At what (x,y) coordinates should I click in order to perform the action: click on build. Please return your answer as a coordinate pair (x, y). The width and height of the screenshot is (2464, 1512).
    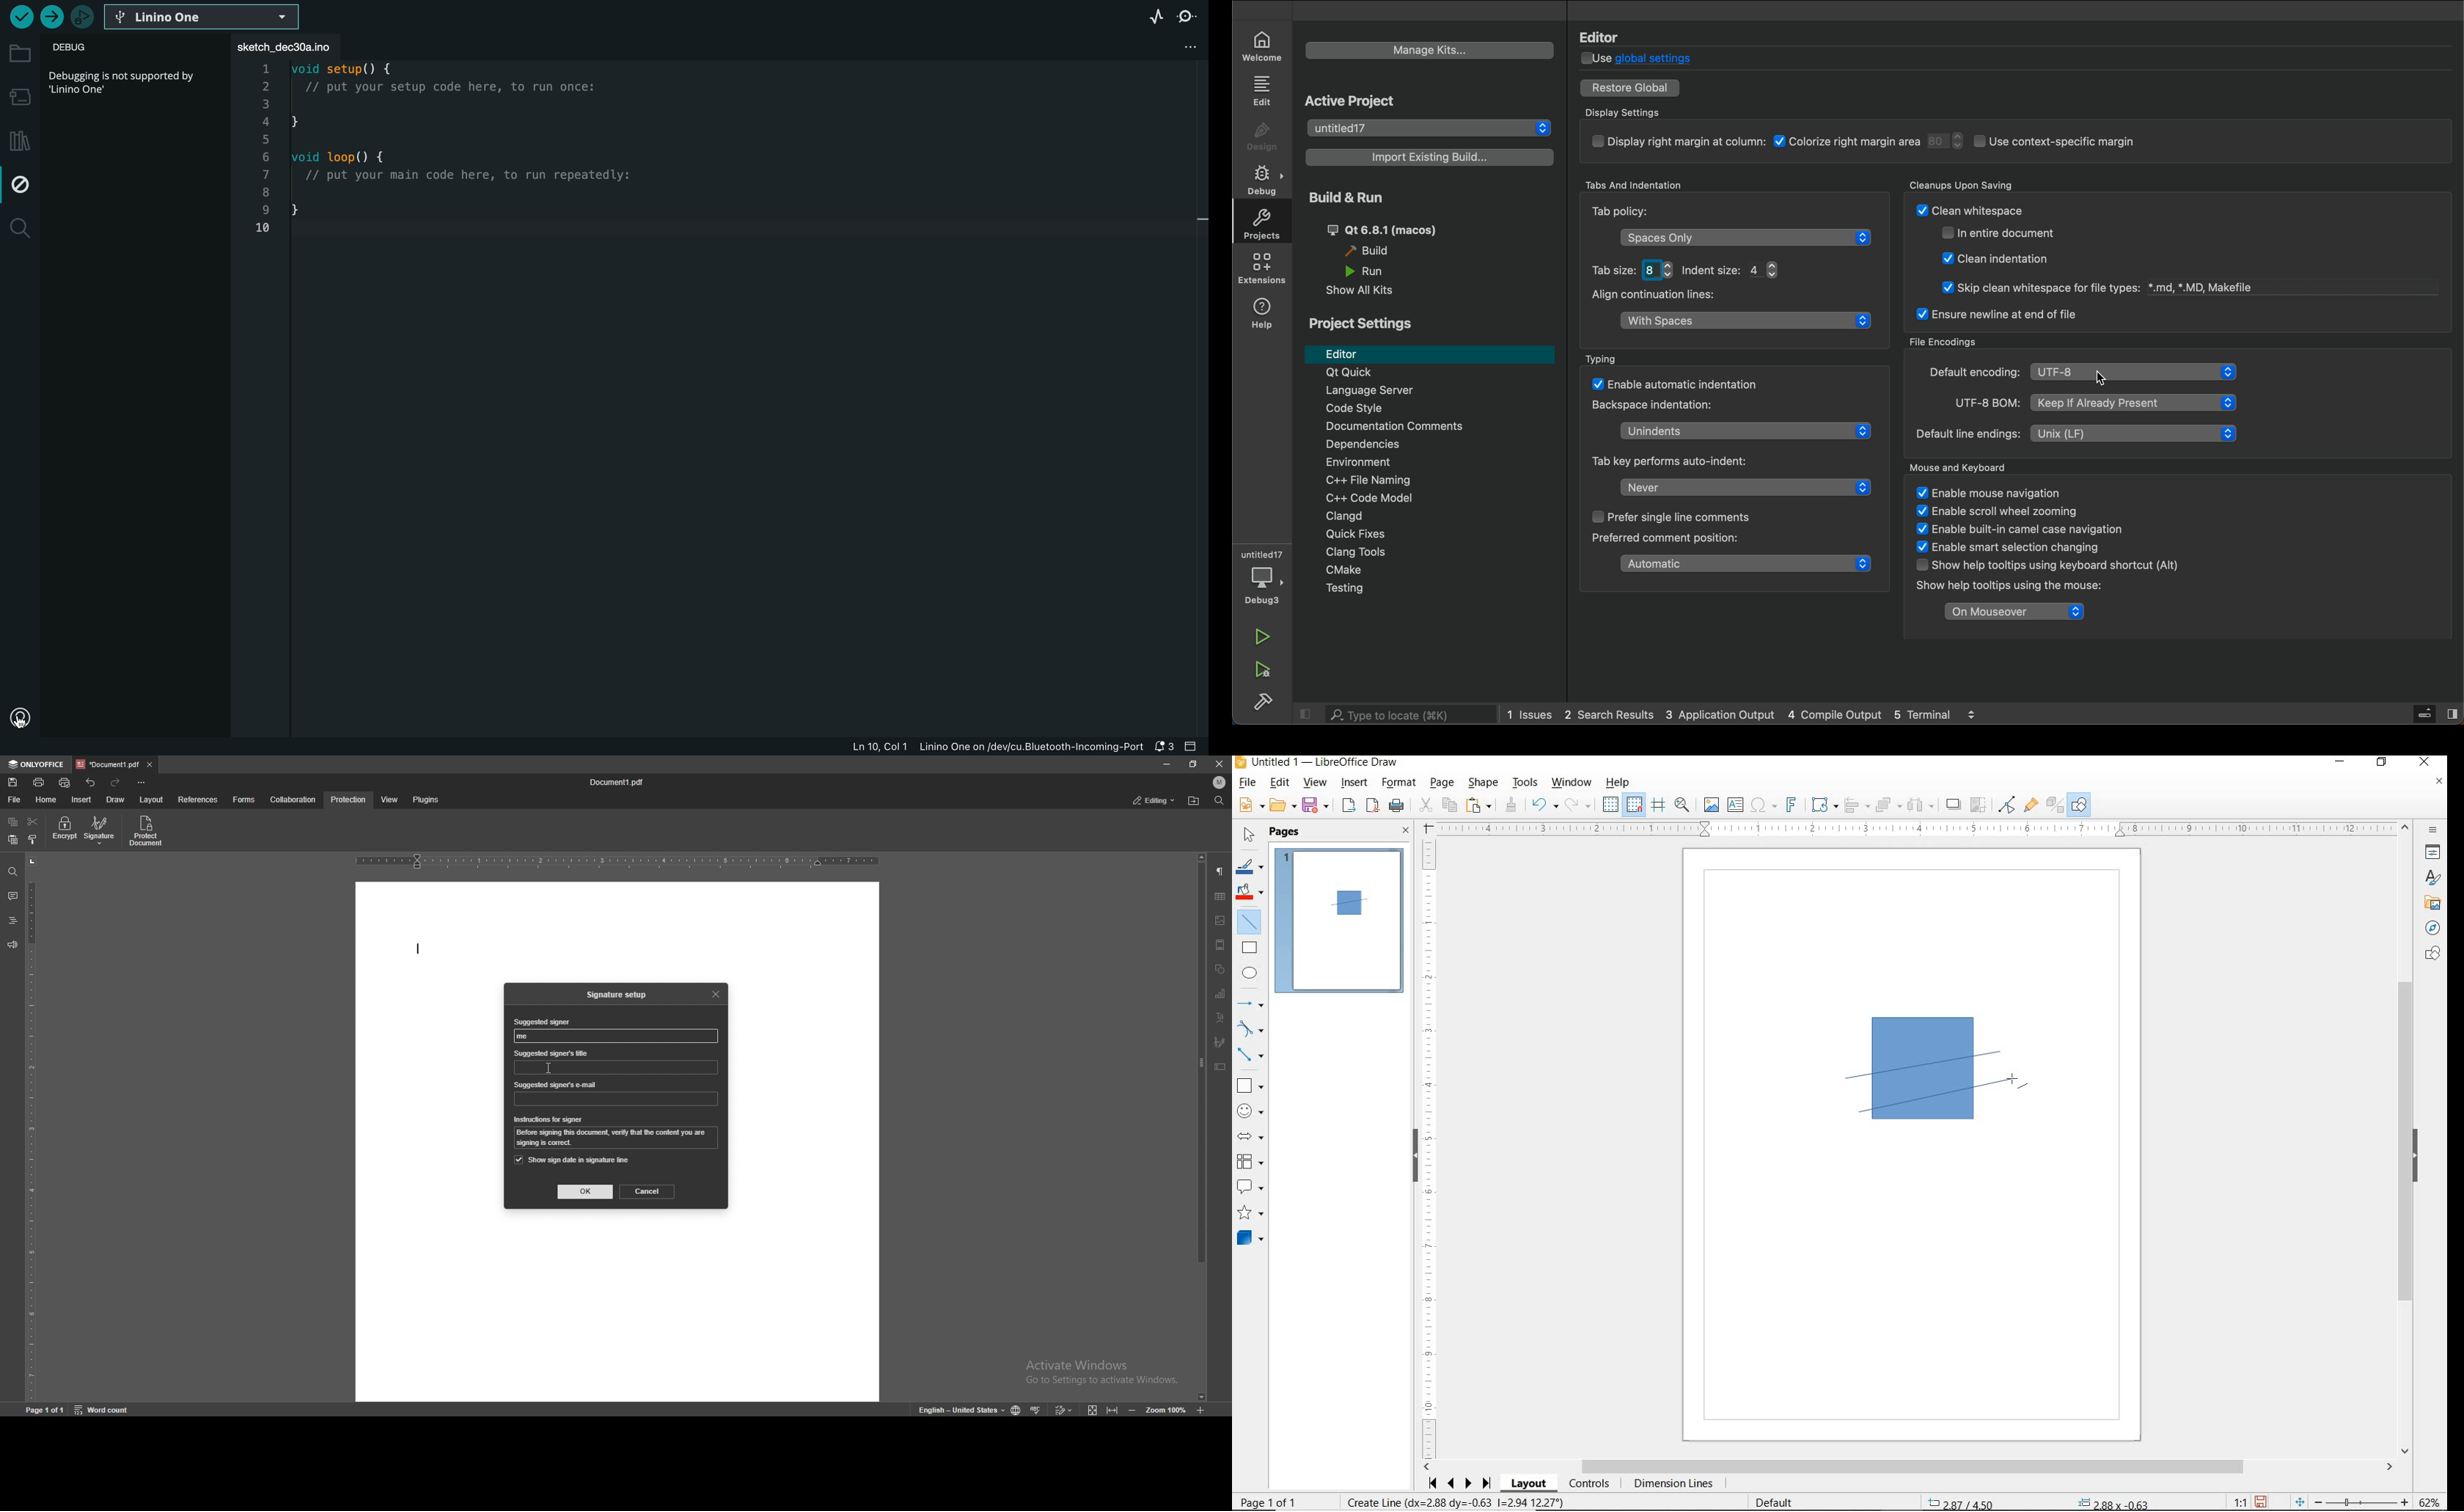
    Looking at the image, I should click on (1397, 252).